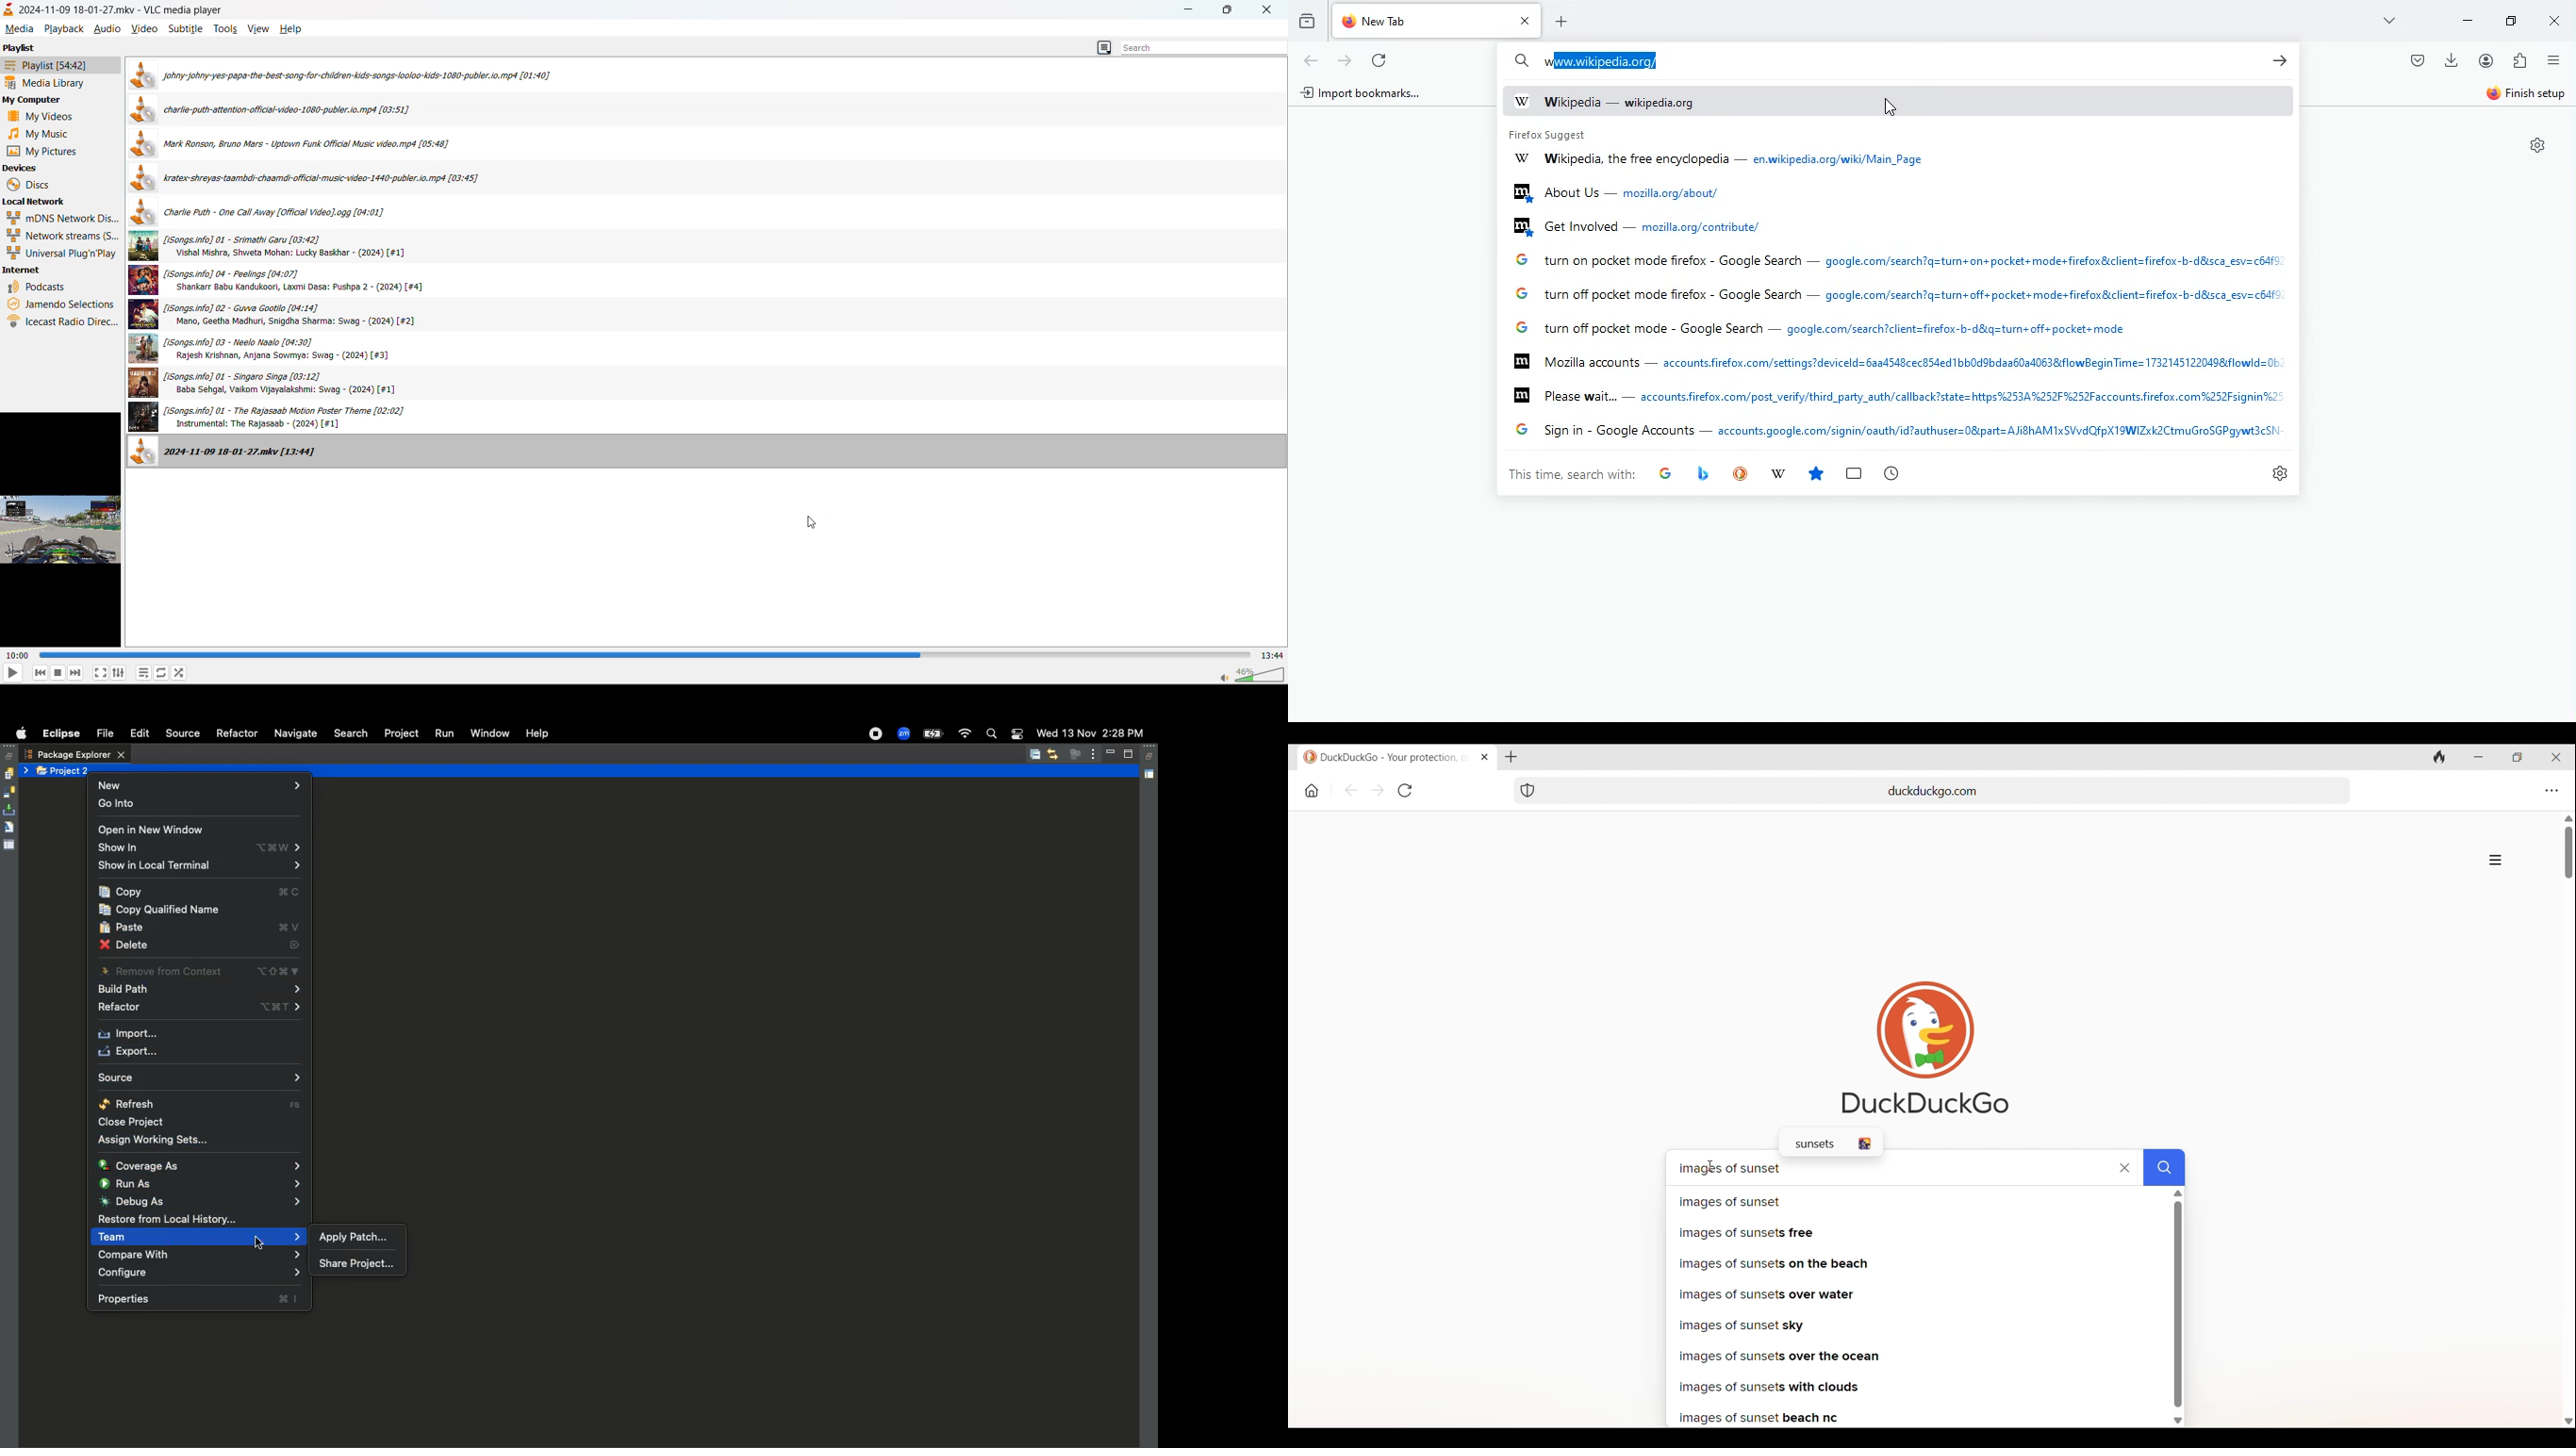 The height and width of the screenshot is (1456, 2576). Describe the element at coordinates (160, 672) in the screenshot. I see `loop` at that location.